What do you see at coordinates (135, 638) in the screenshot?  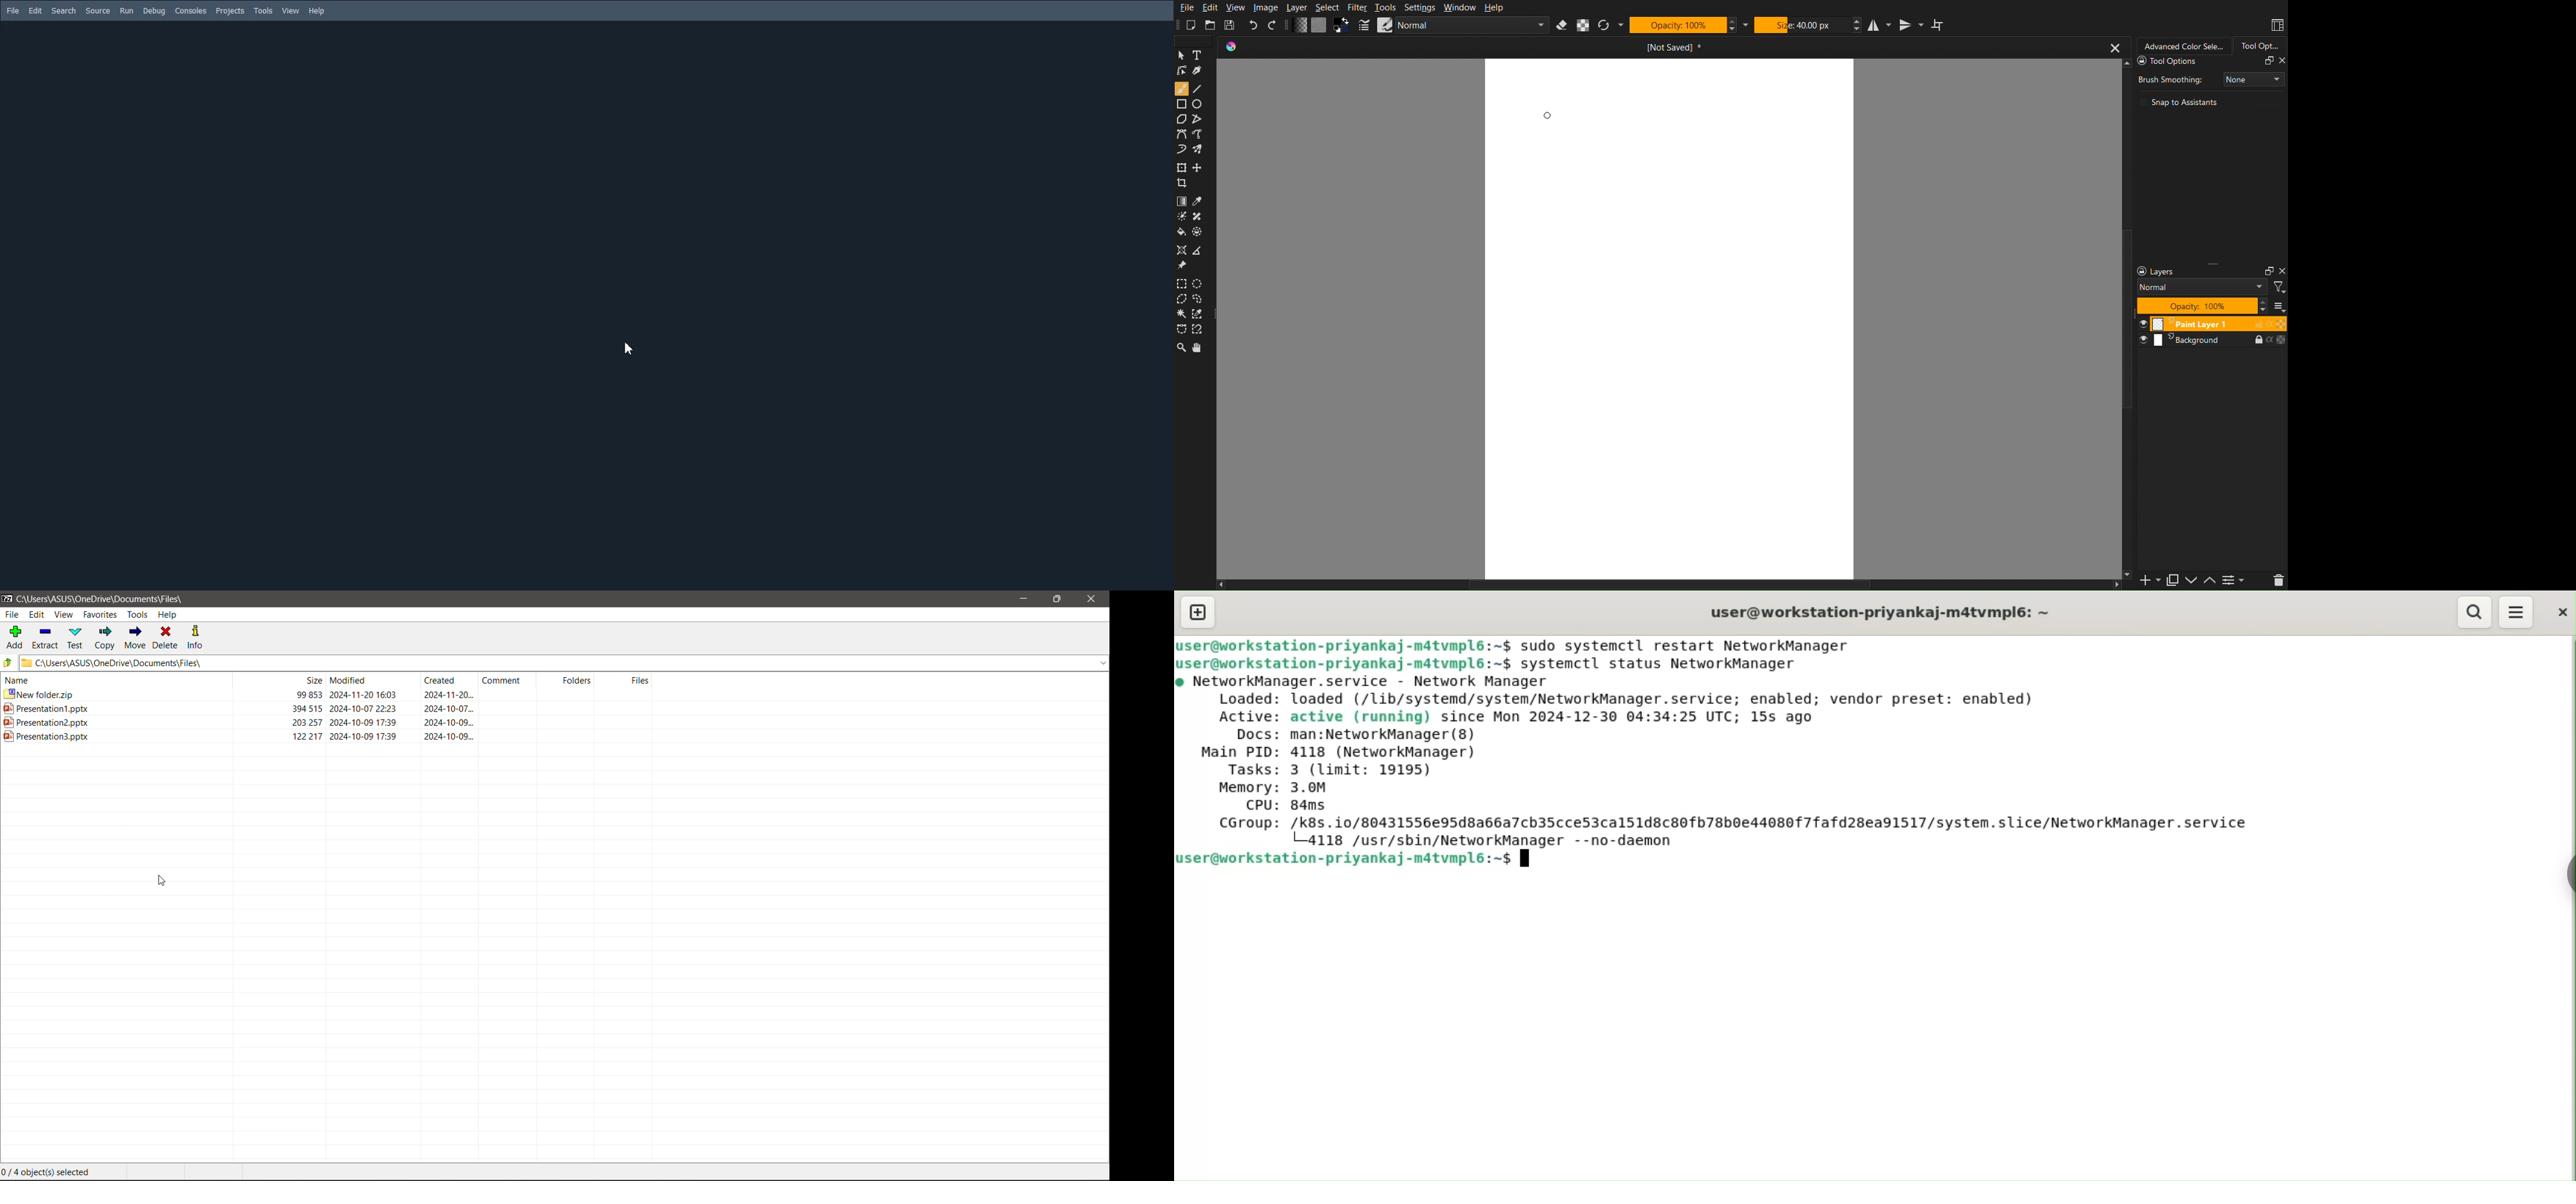 I see `Move` at bounding box center [135, 638].